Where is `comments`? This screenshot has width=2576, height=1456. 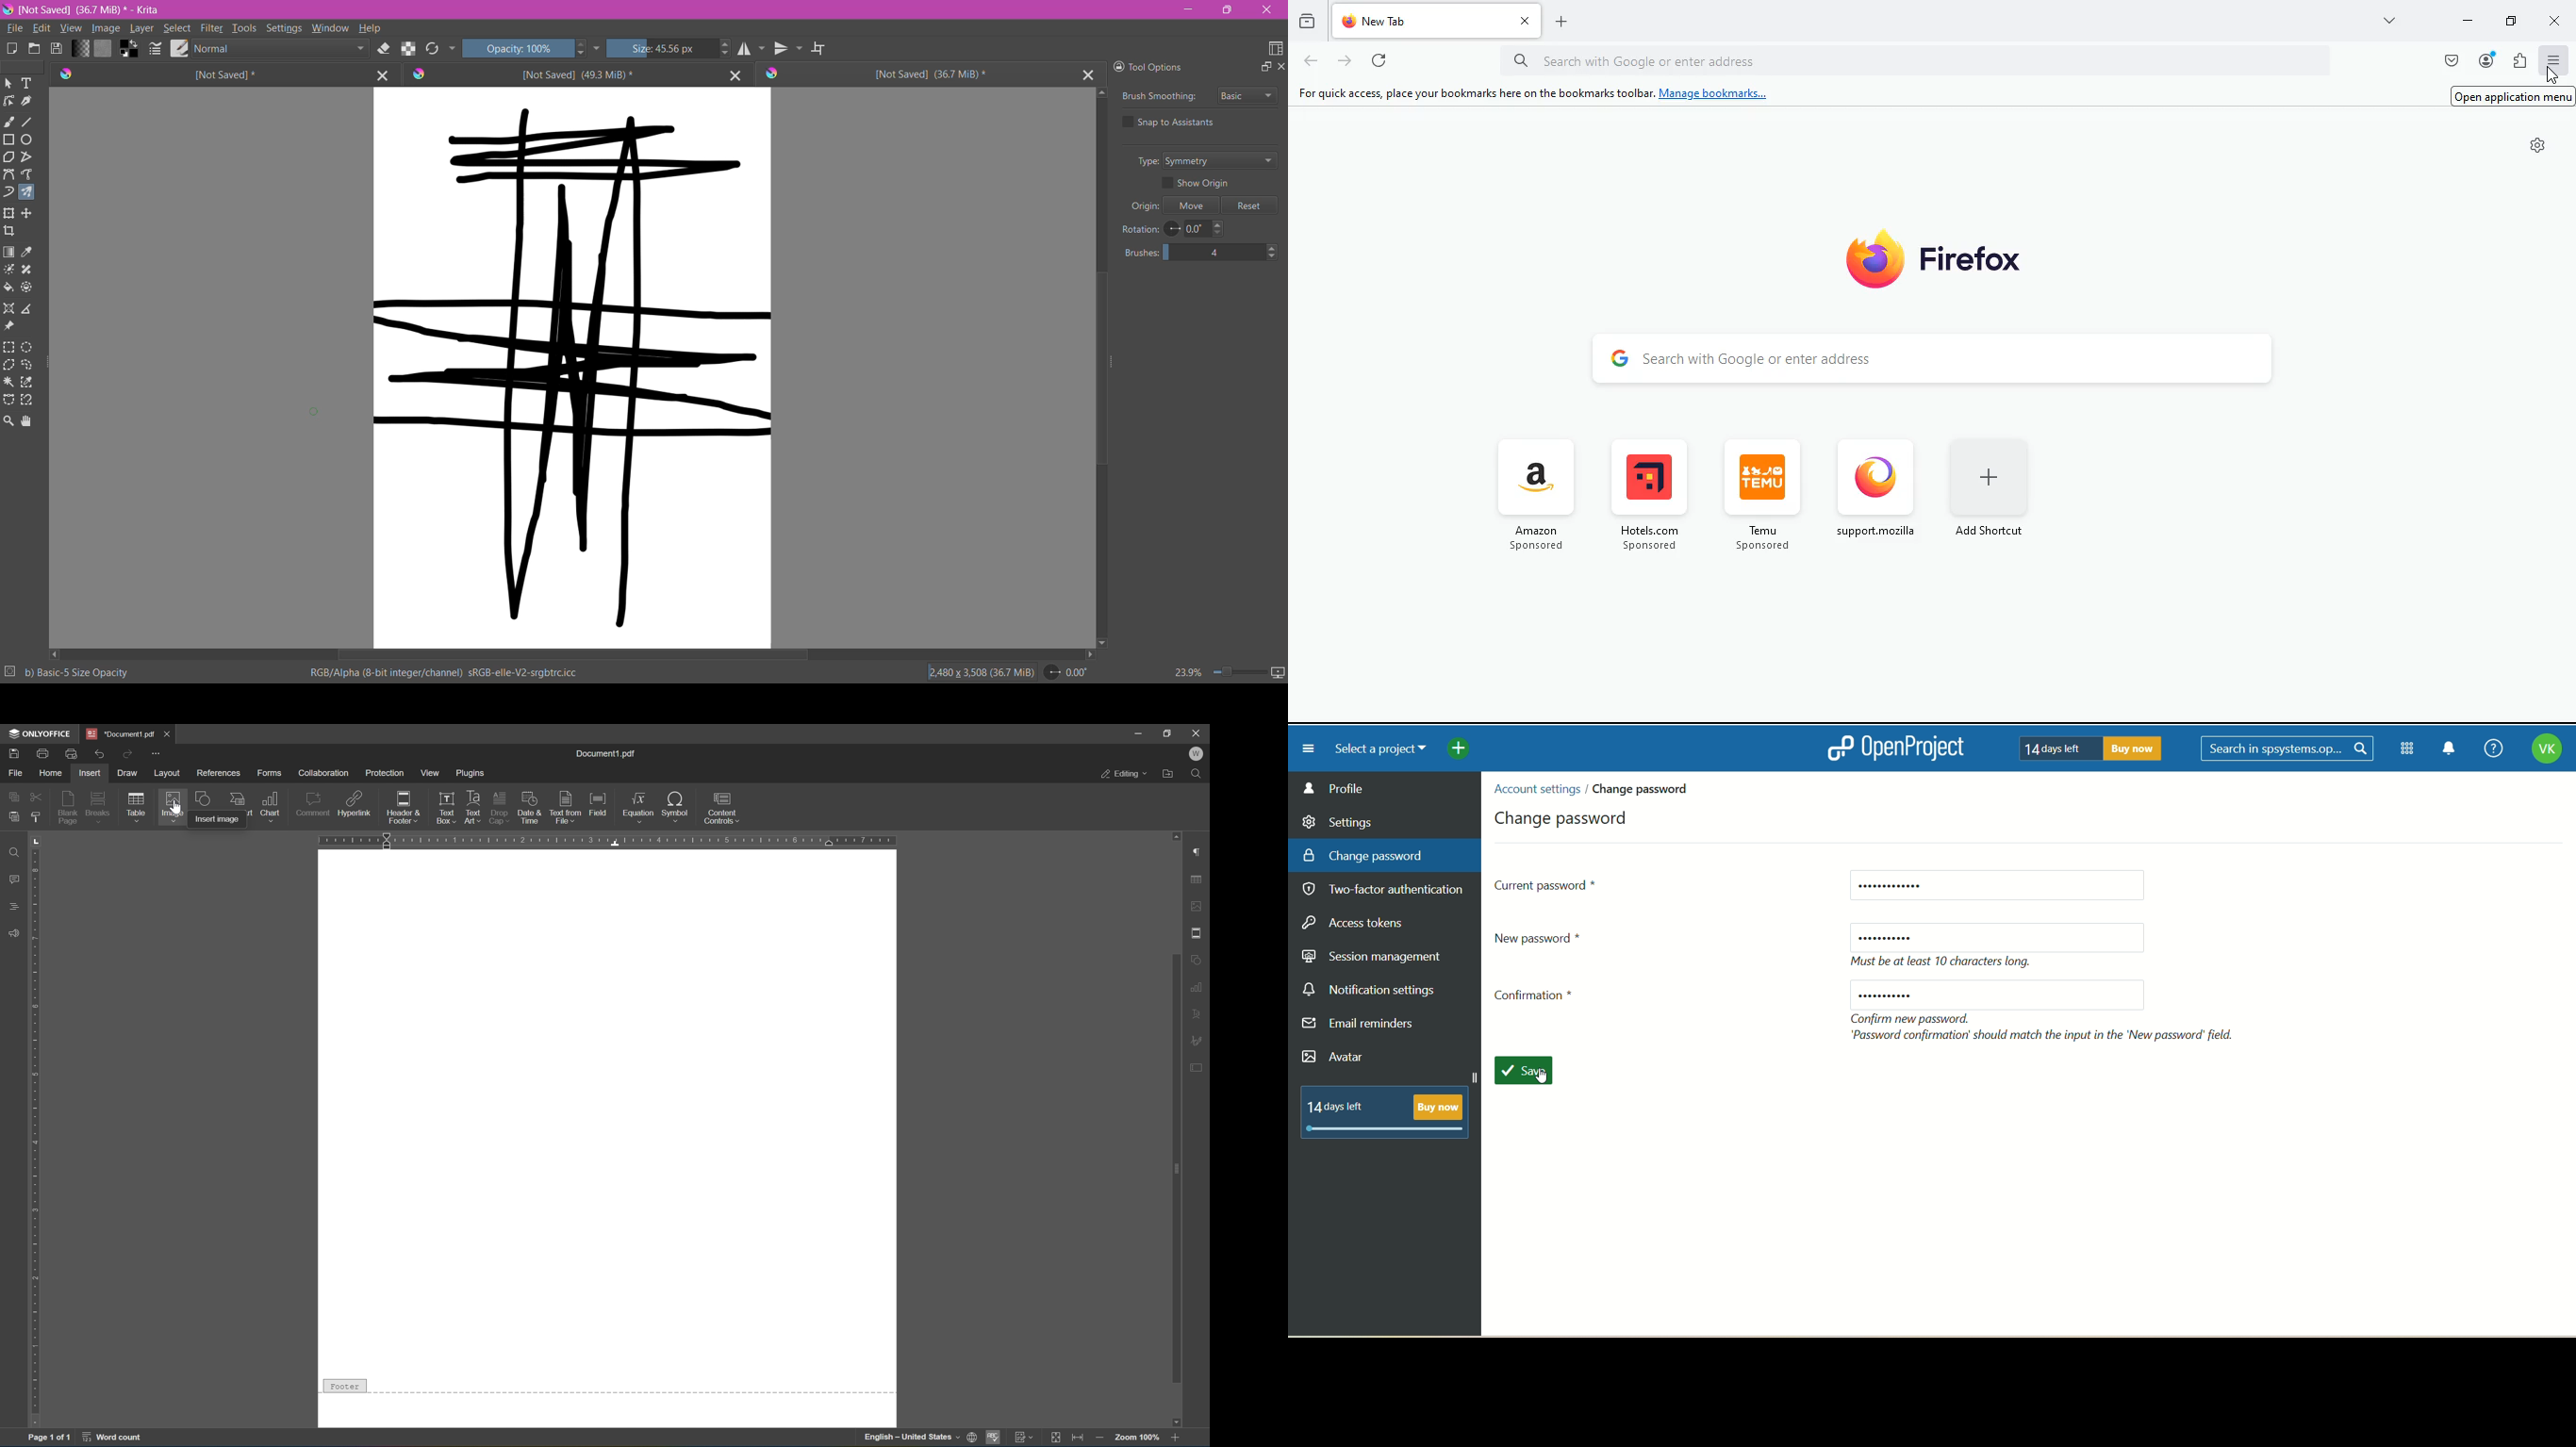
comments is located at coordinates (13, 878).